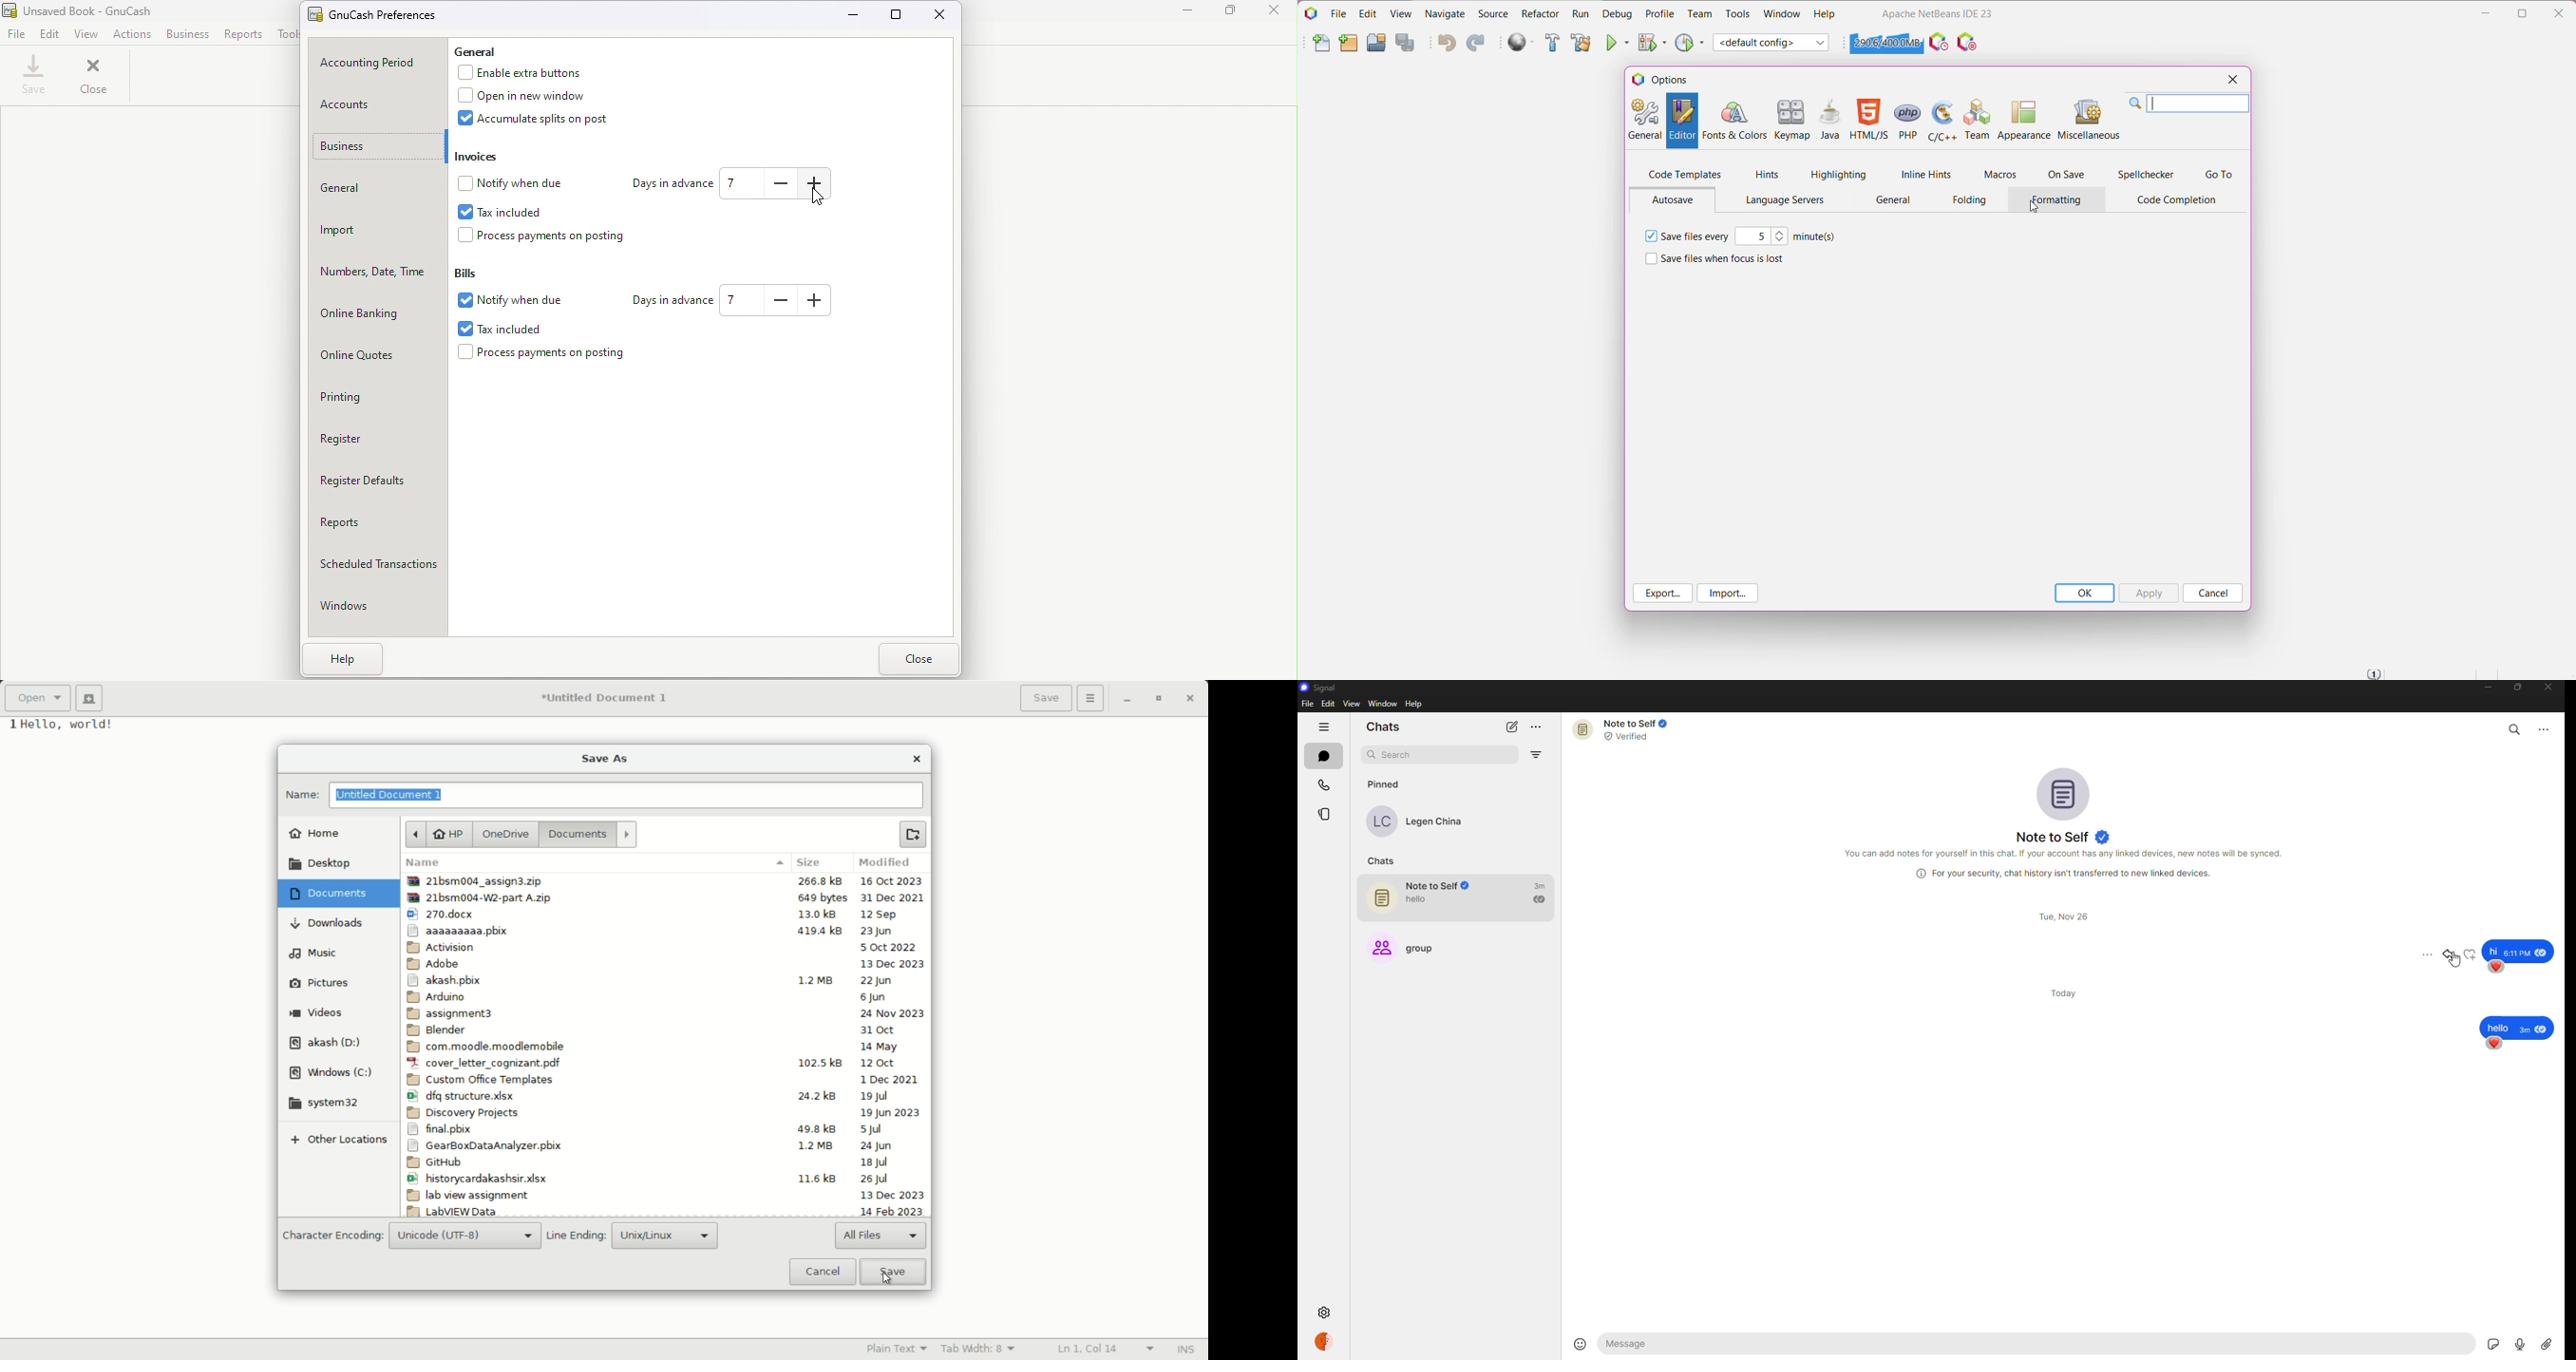 The image size is (2576, 1372). What do you see at coordinates (327, 894) in the screenshot?
I see `document` at bounding box center [327, 894].